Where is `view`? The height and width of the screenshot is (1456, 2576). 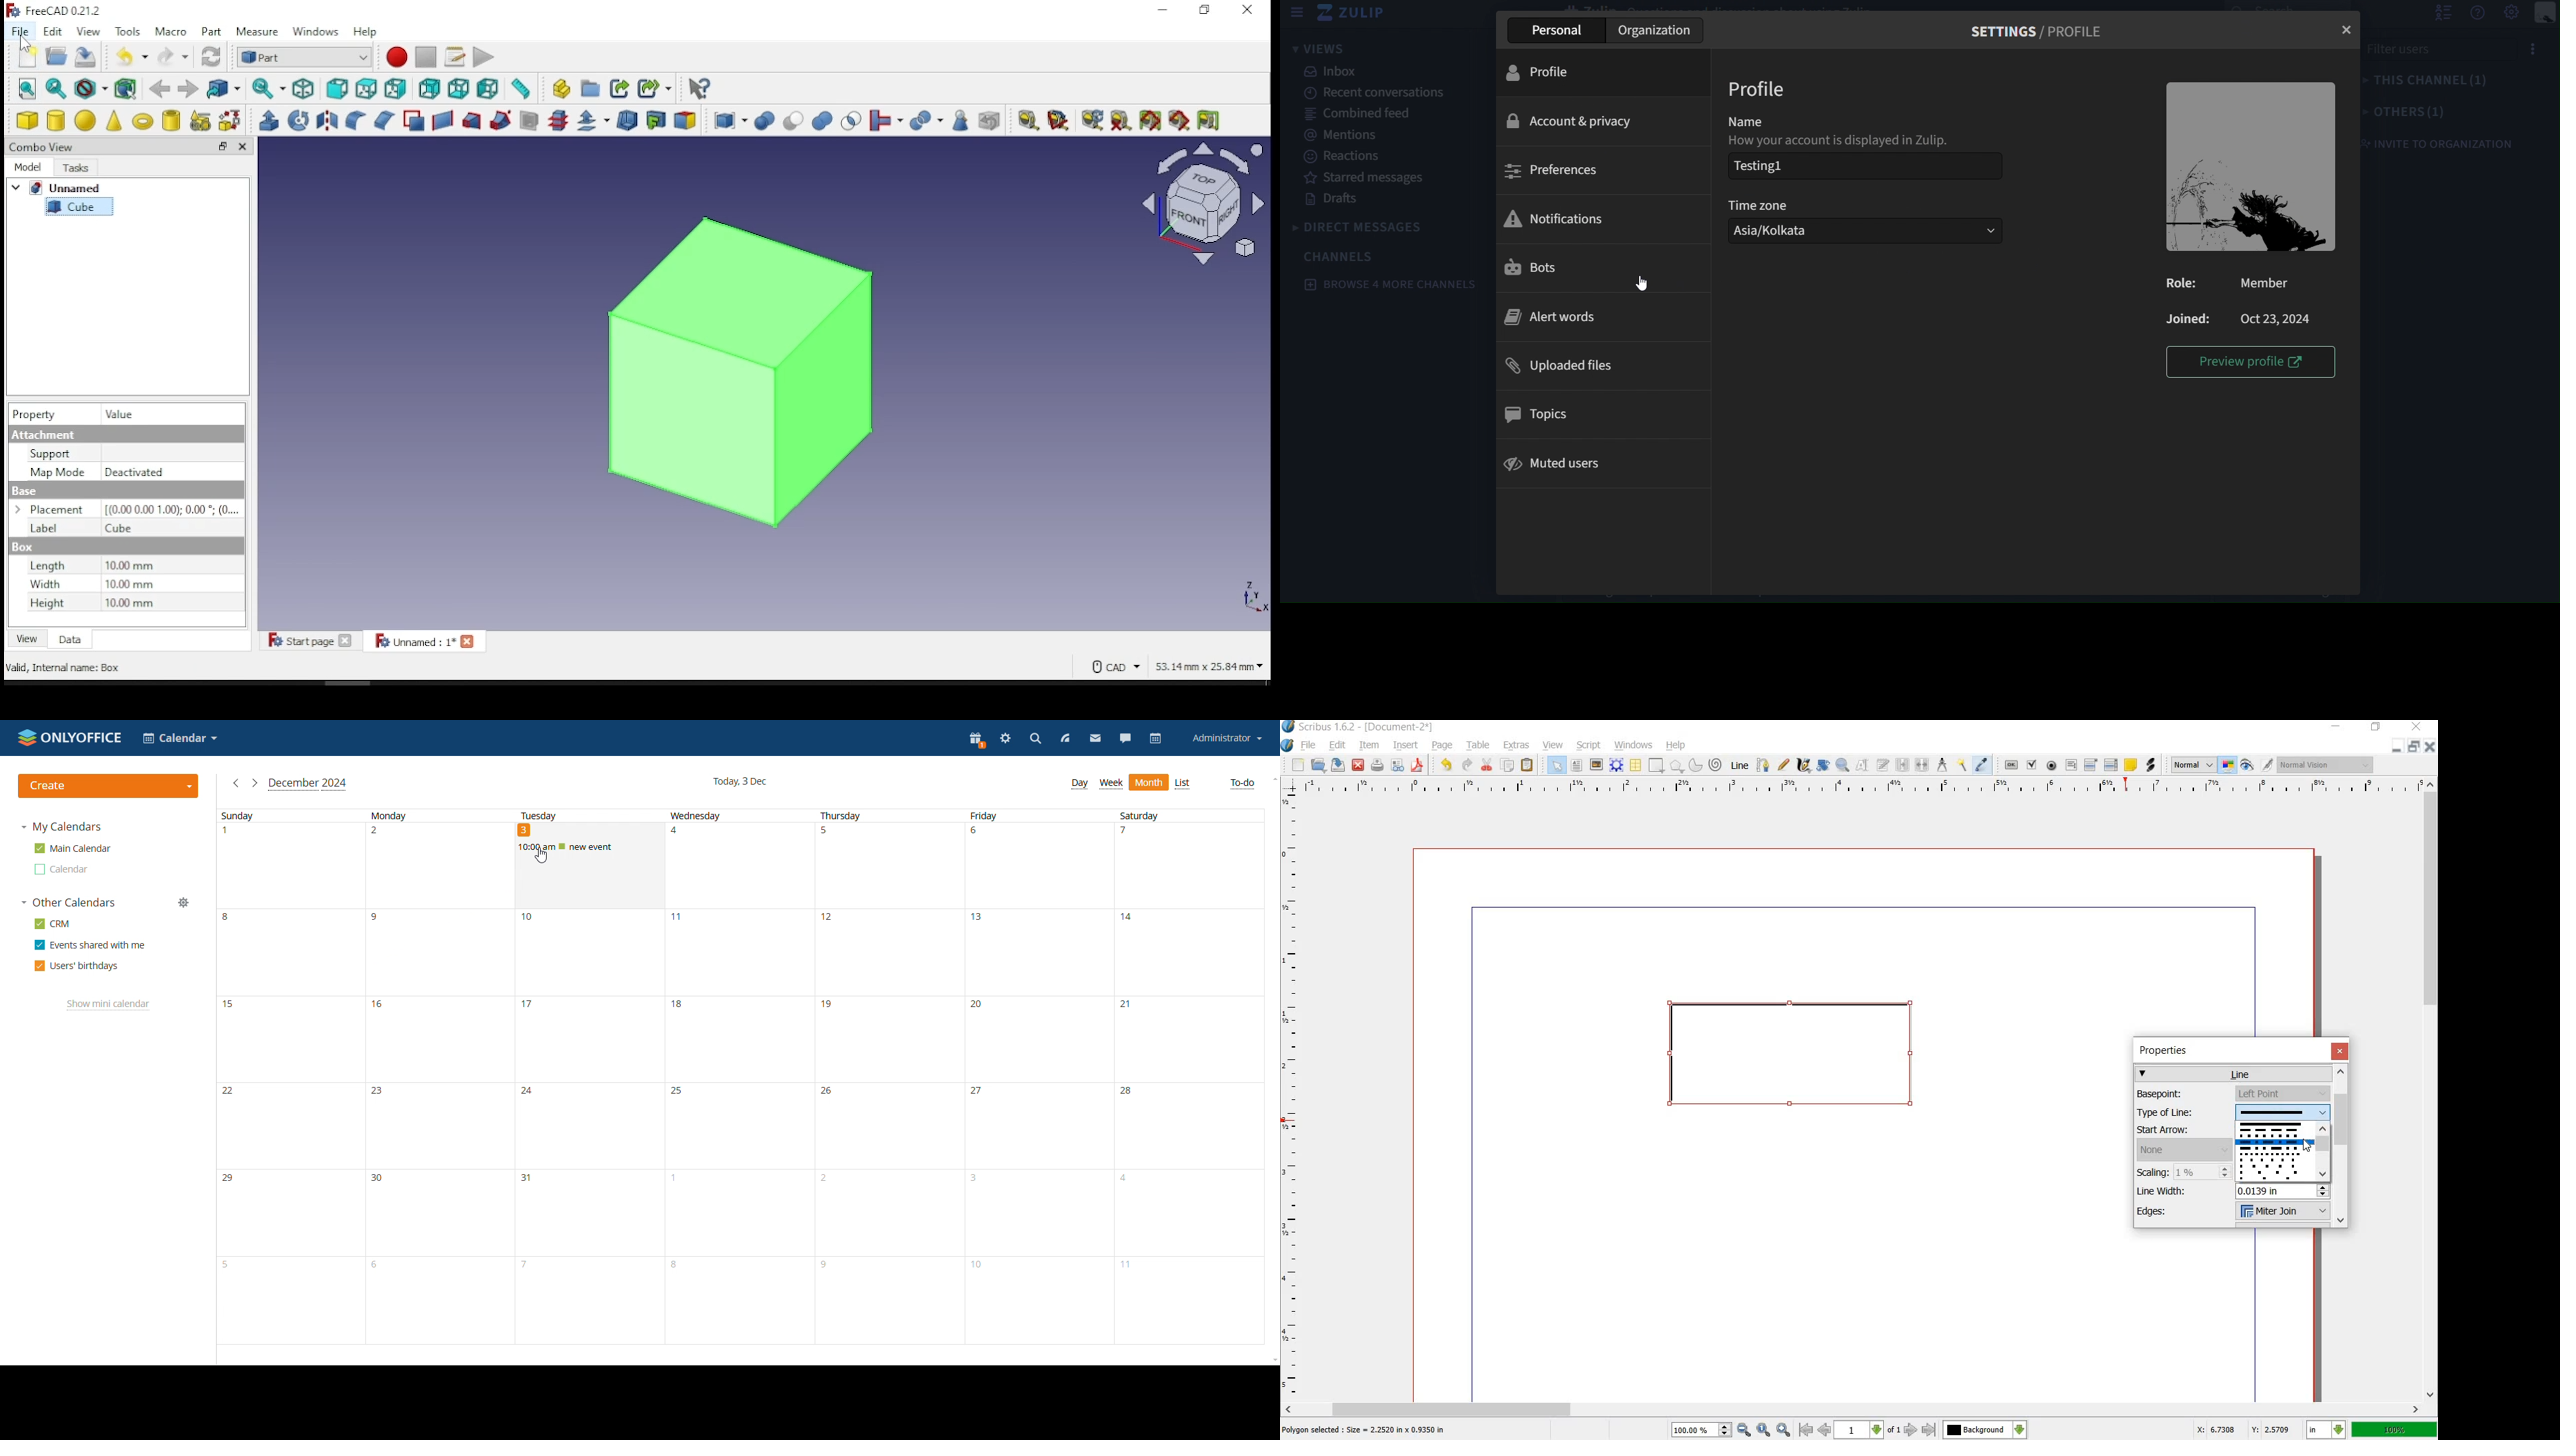 view is located at coordinates (28, 638).